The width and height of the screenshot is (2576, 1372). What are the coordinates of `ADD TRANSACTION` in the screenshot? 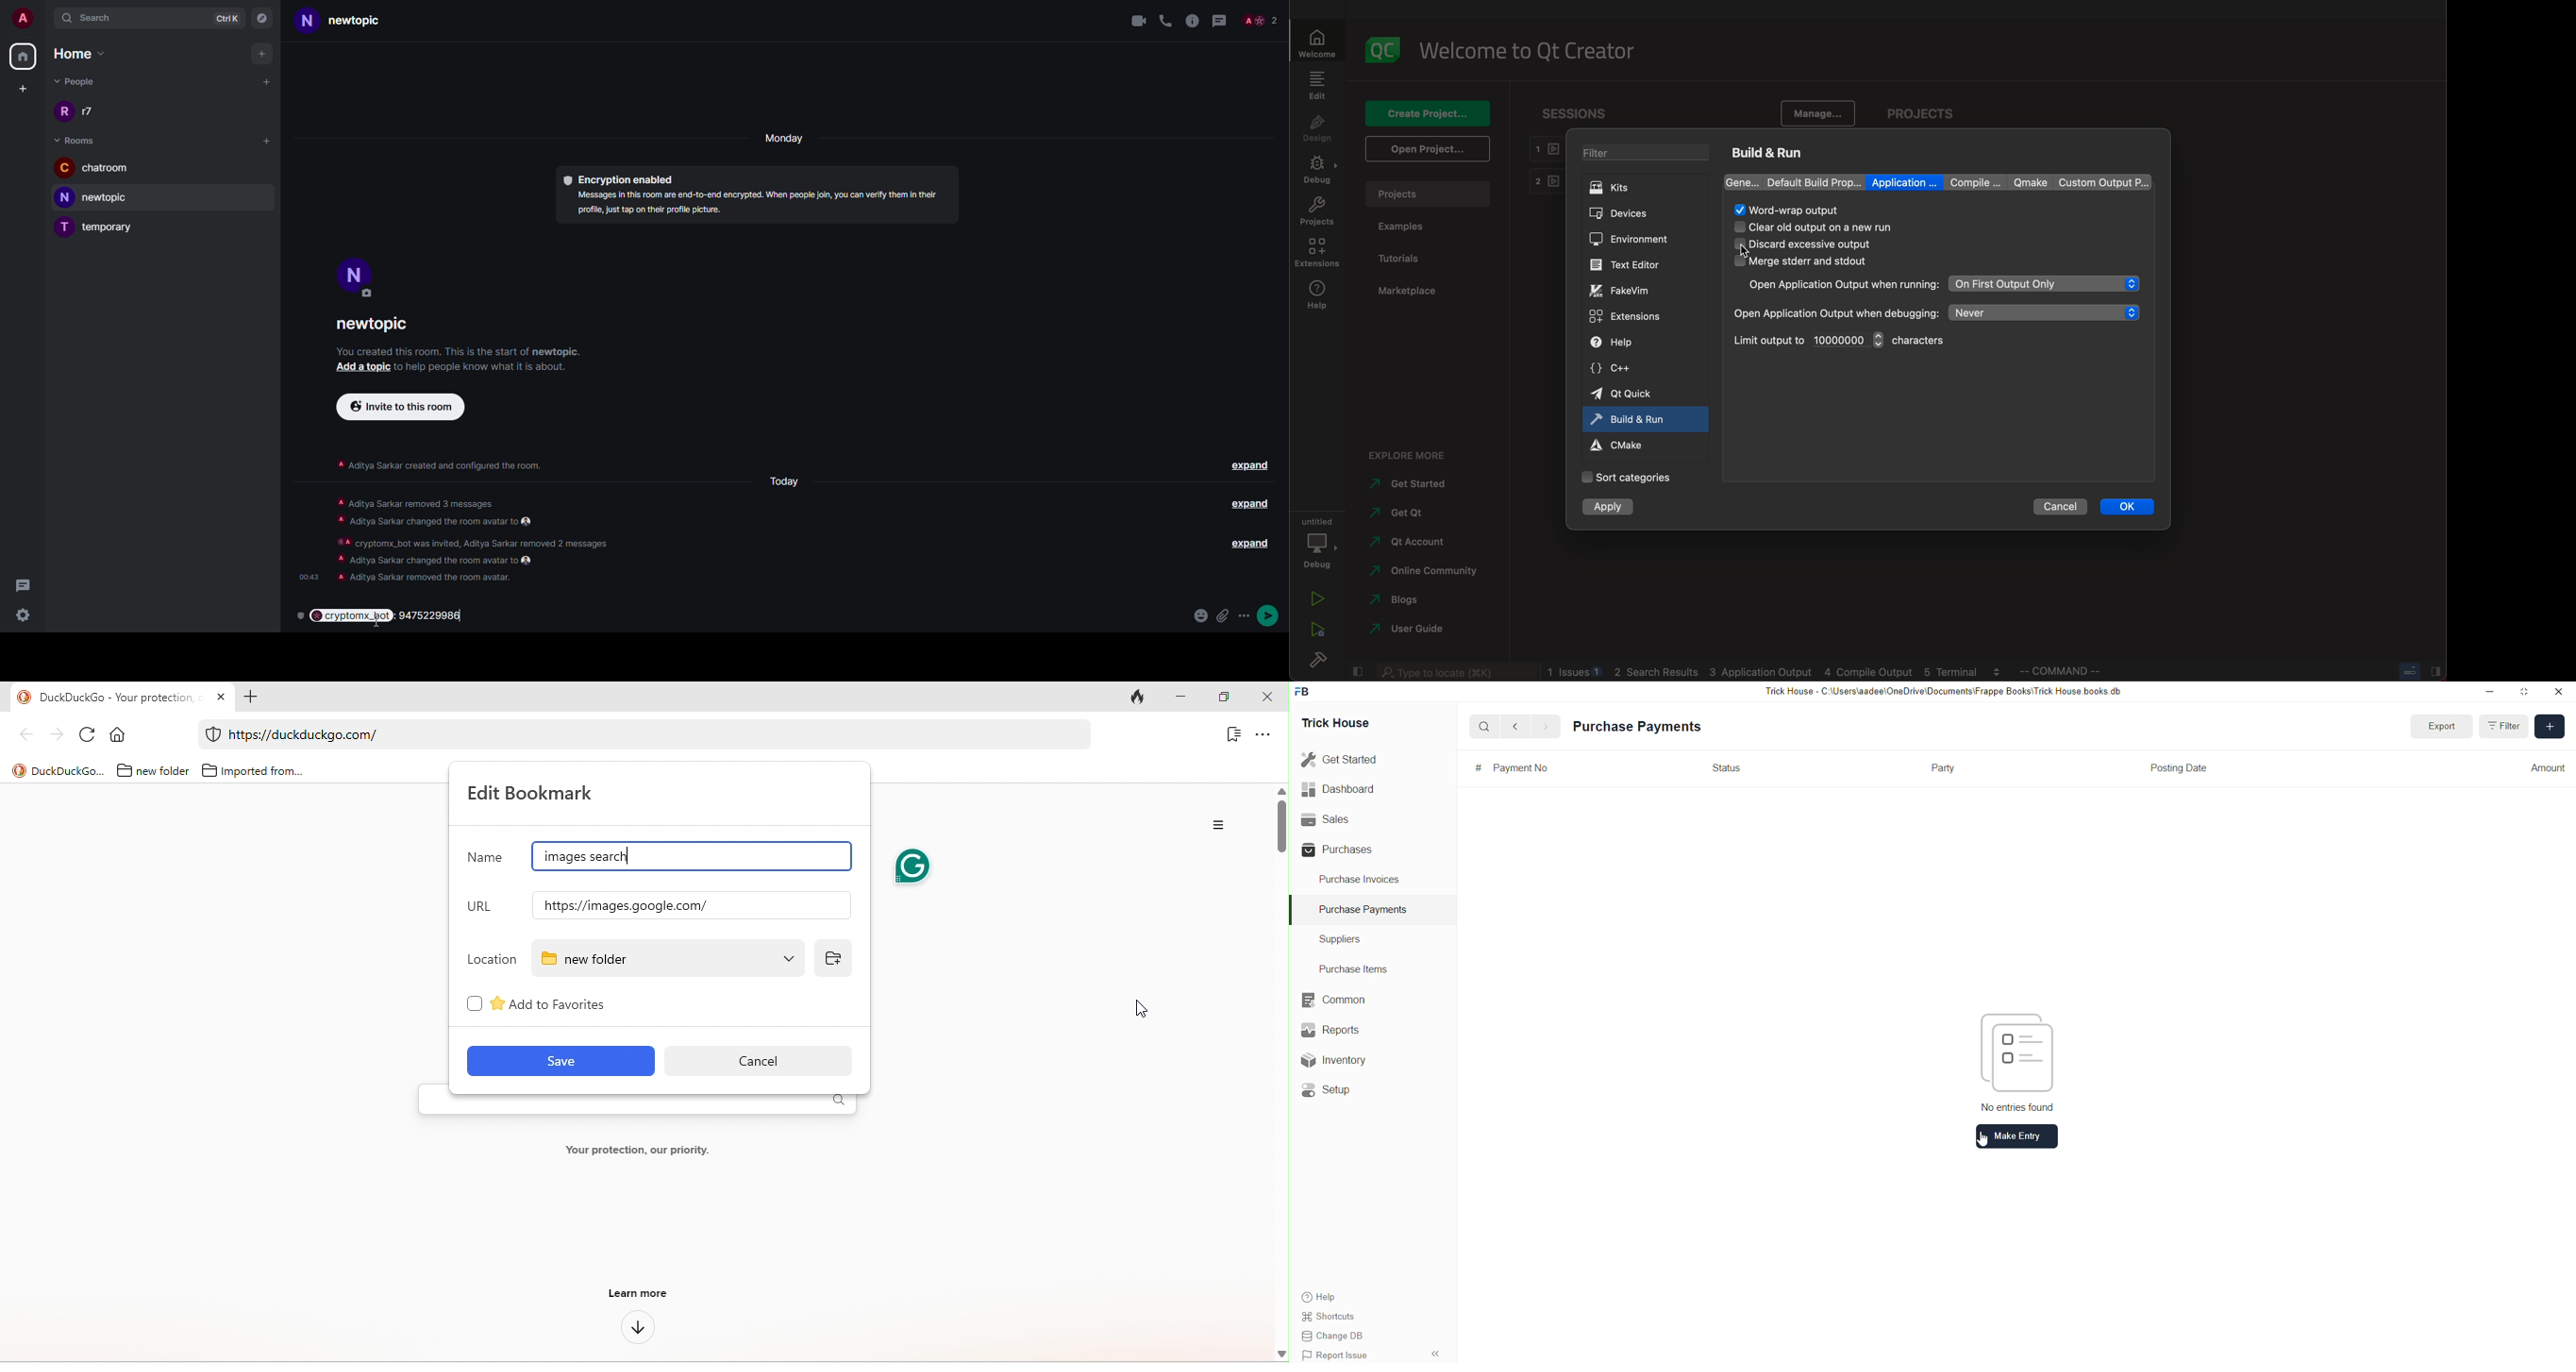 It's located at (2548, 725).